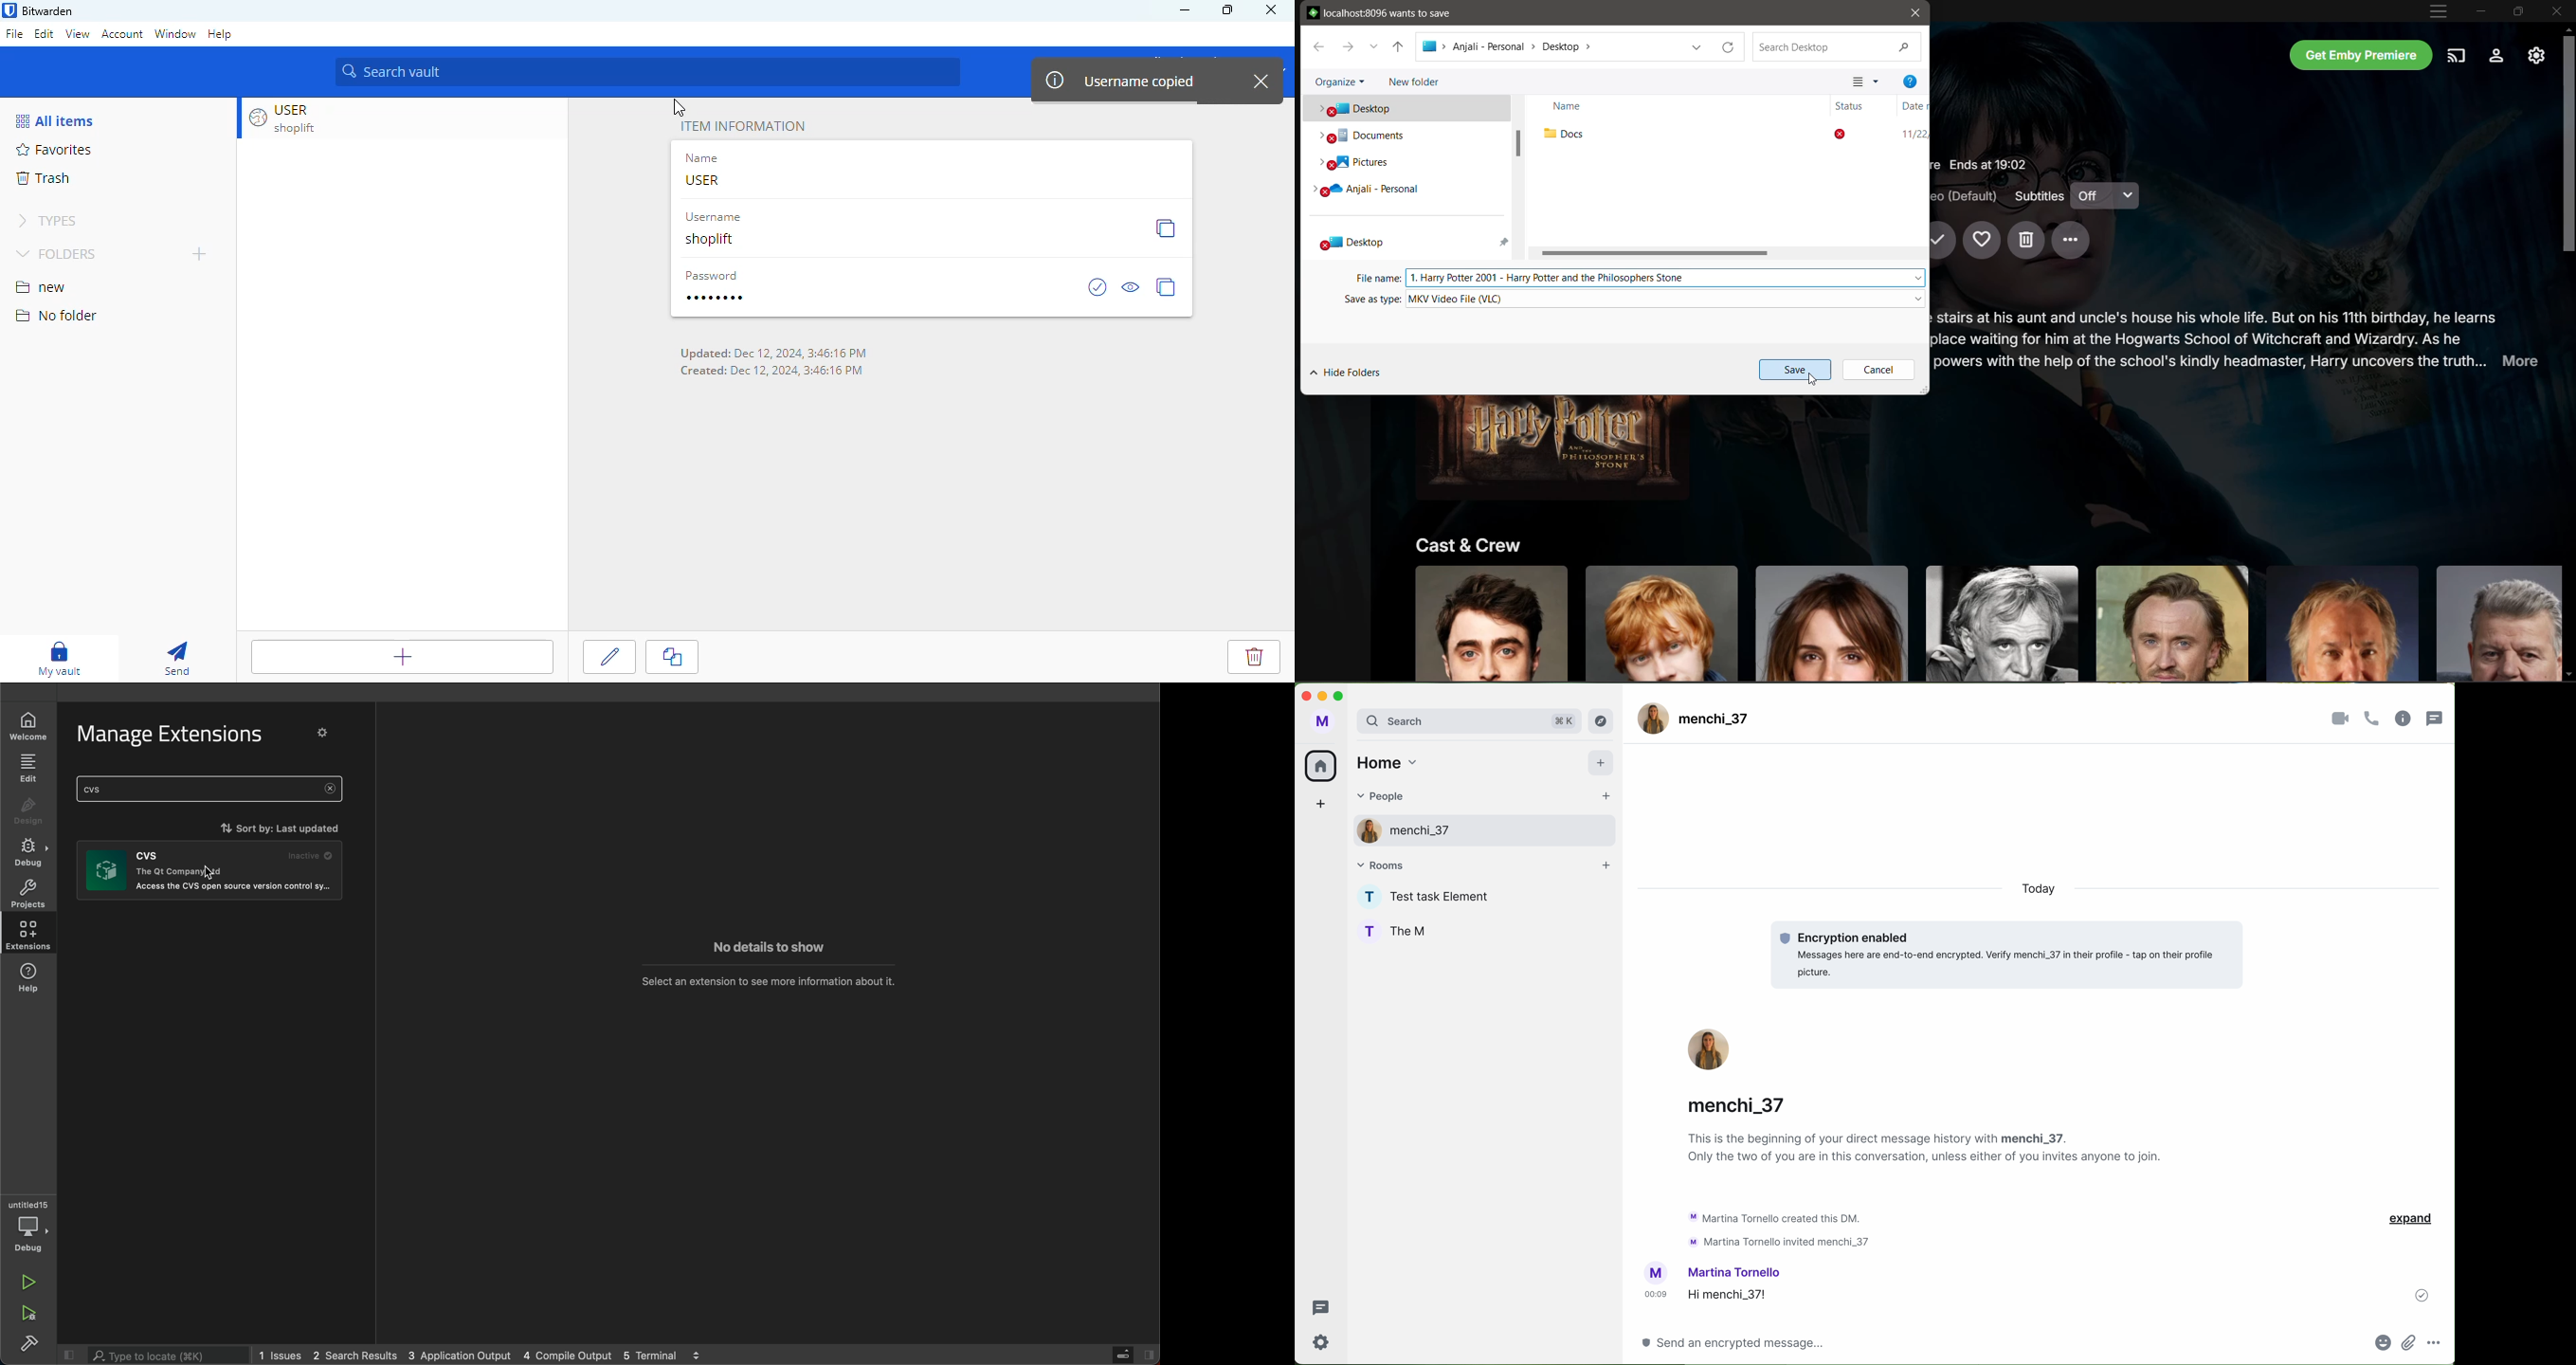 Image resolution: width=2576 pixels, height=1372 pixels. What do you see at coordinates (28, 813) in the screenshot?
I see `design` at bounding box center [28, 813].